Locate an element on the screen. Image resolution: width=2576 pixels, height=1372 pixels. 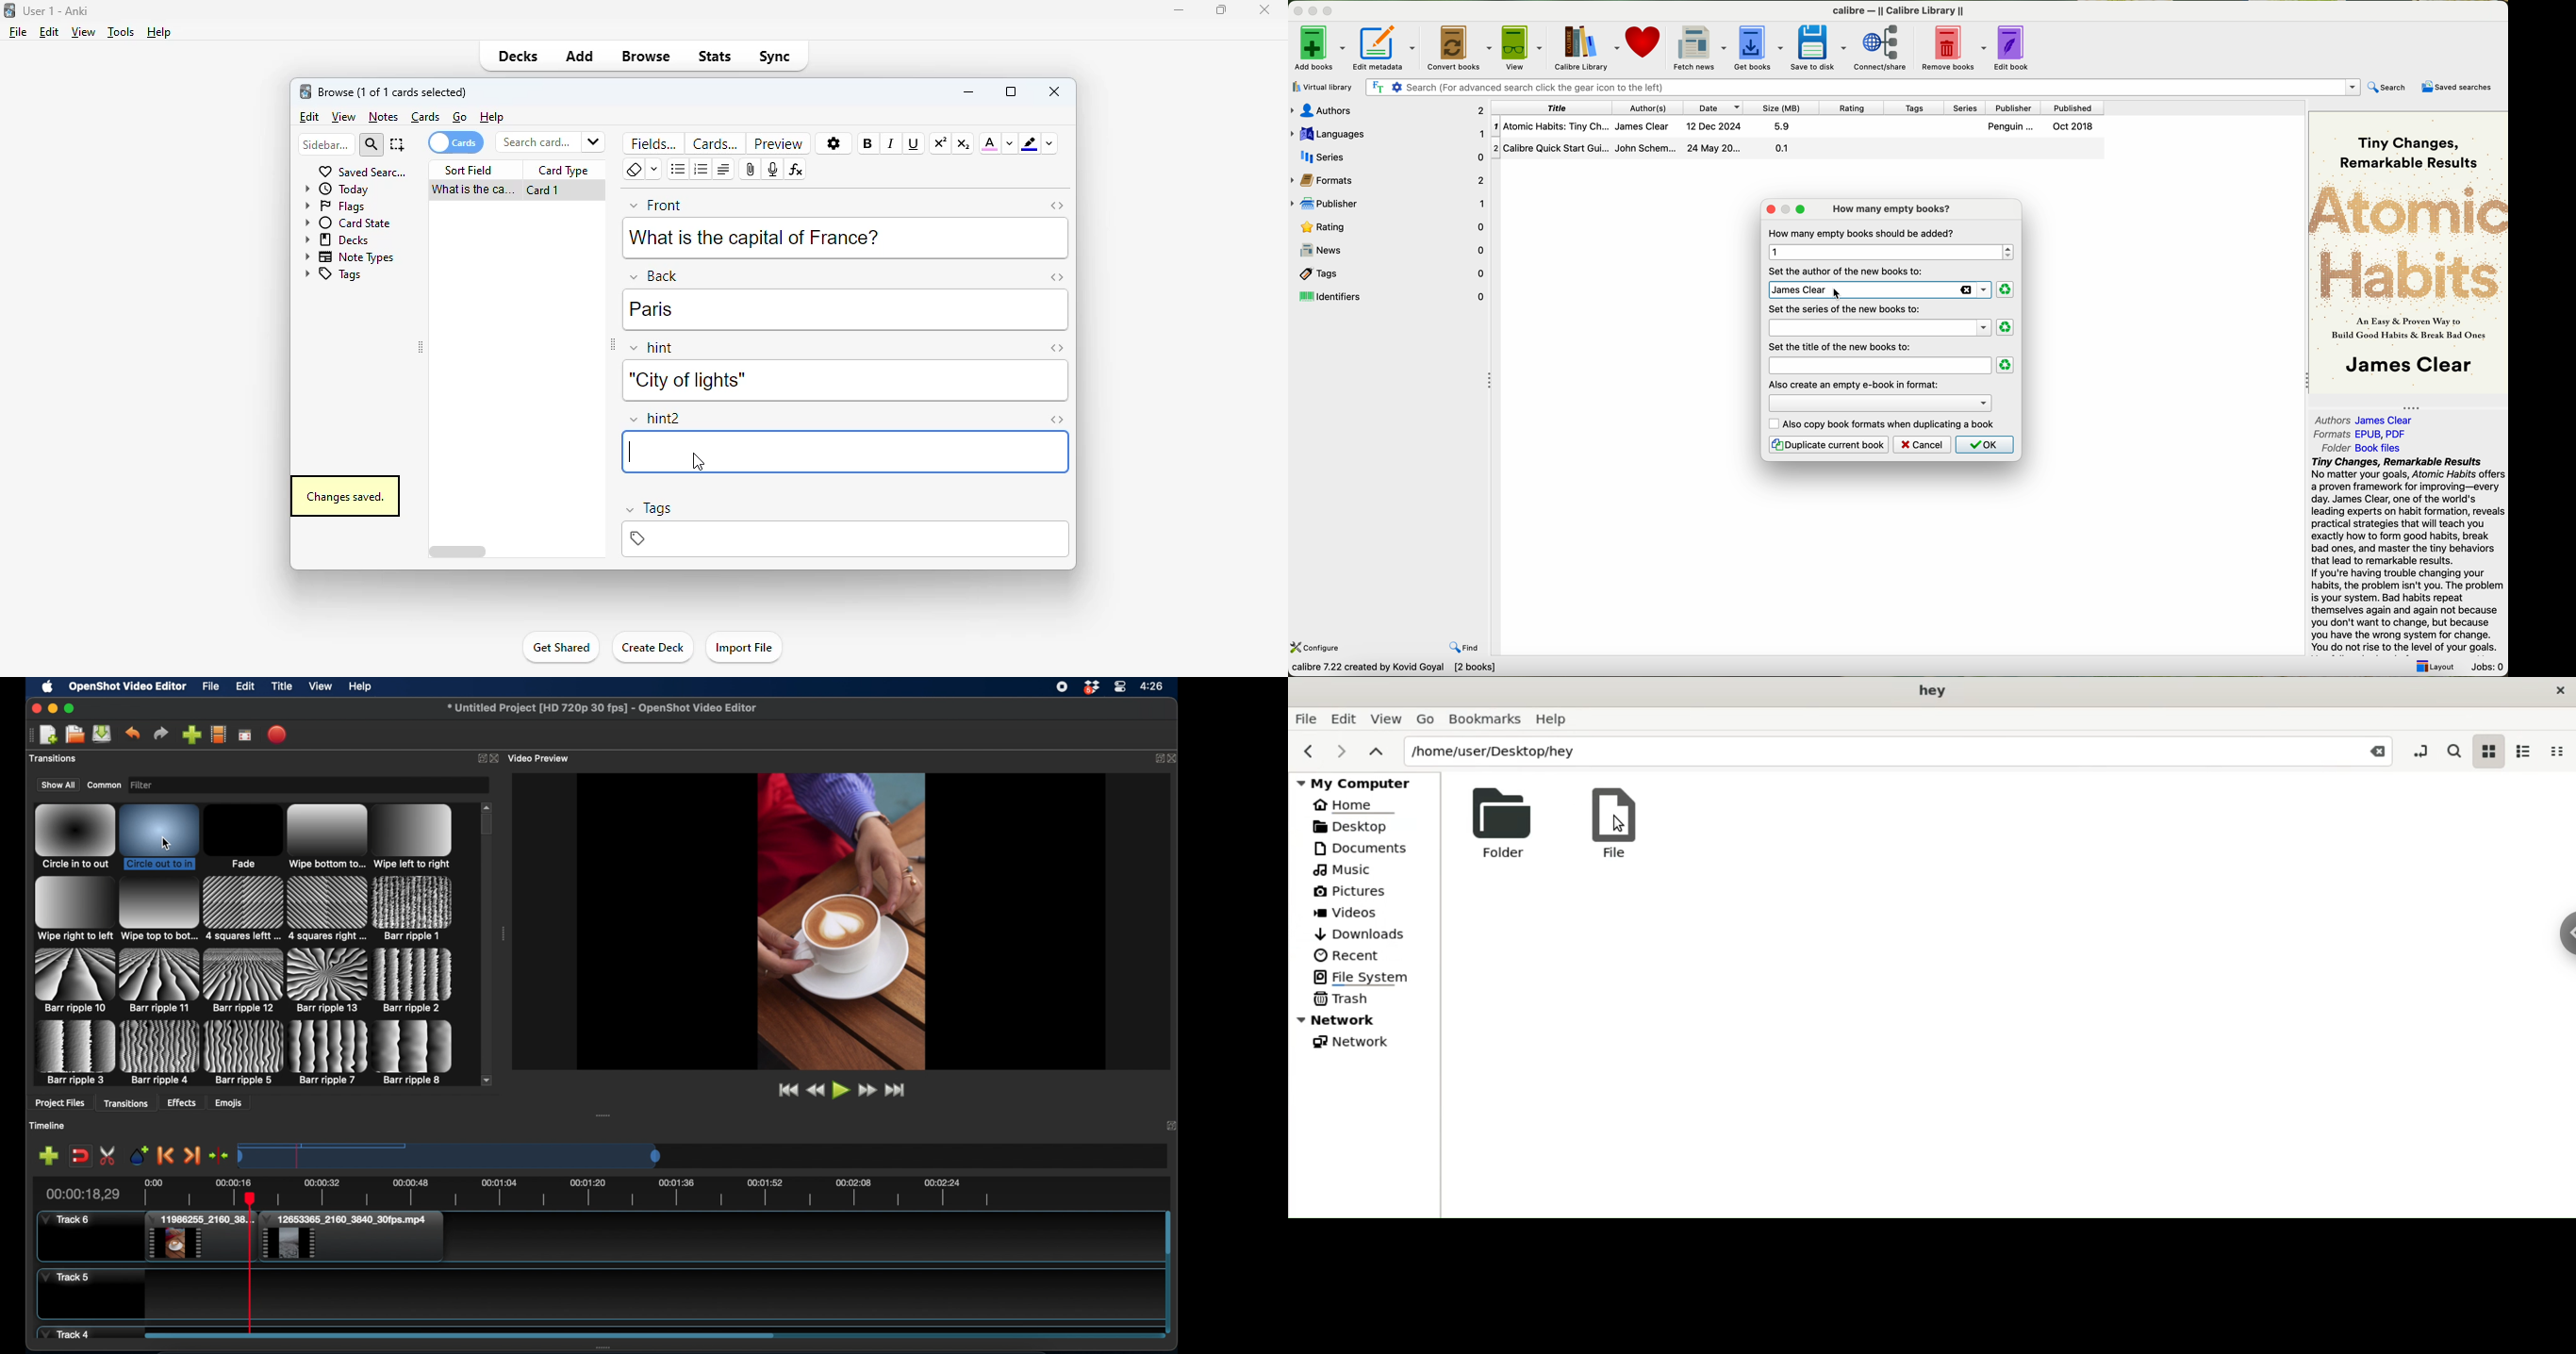
also copy book formats when duplicating a book is located at coordinates (1883, 424).